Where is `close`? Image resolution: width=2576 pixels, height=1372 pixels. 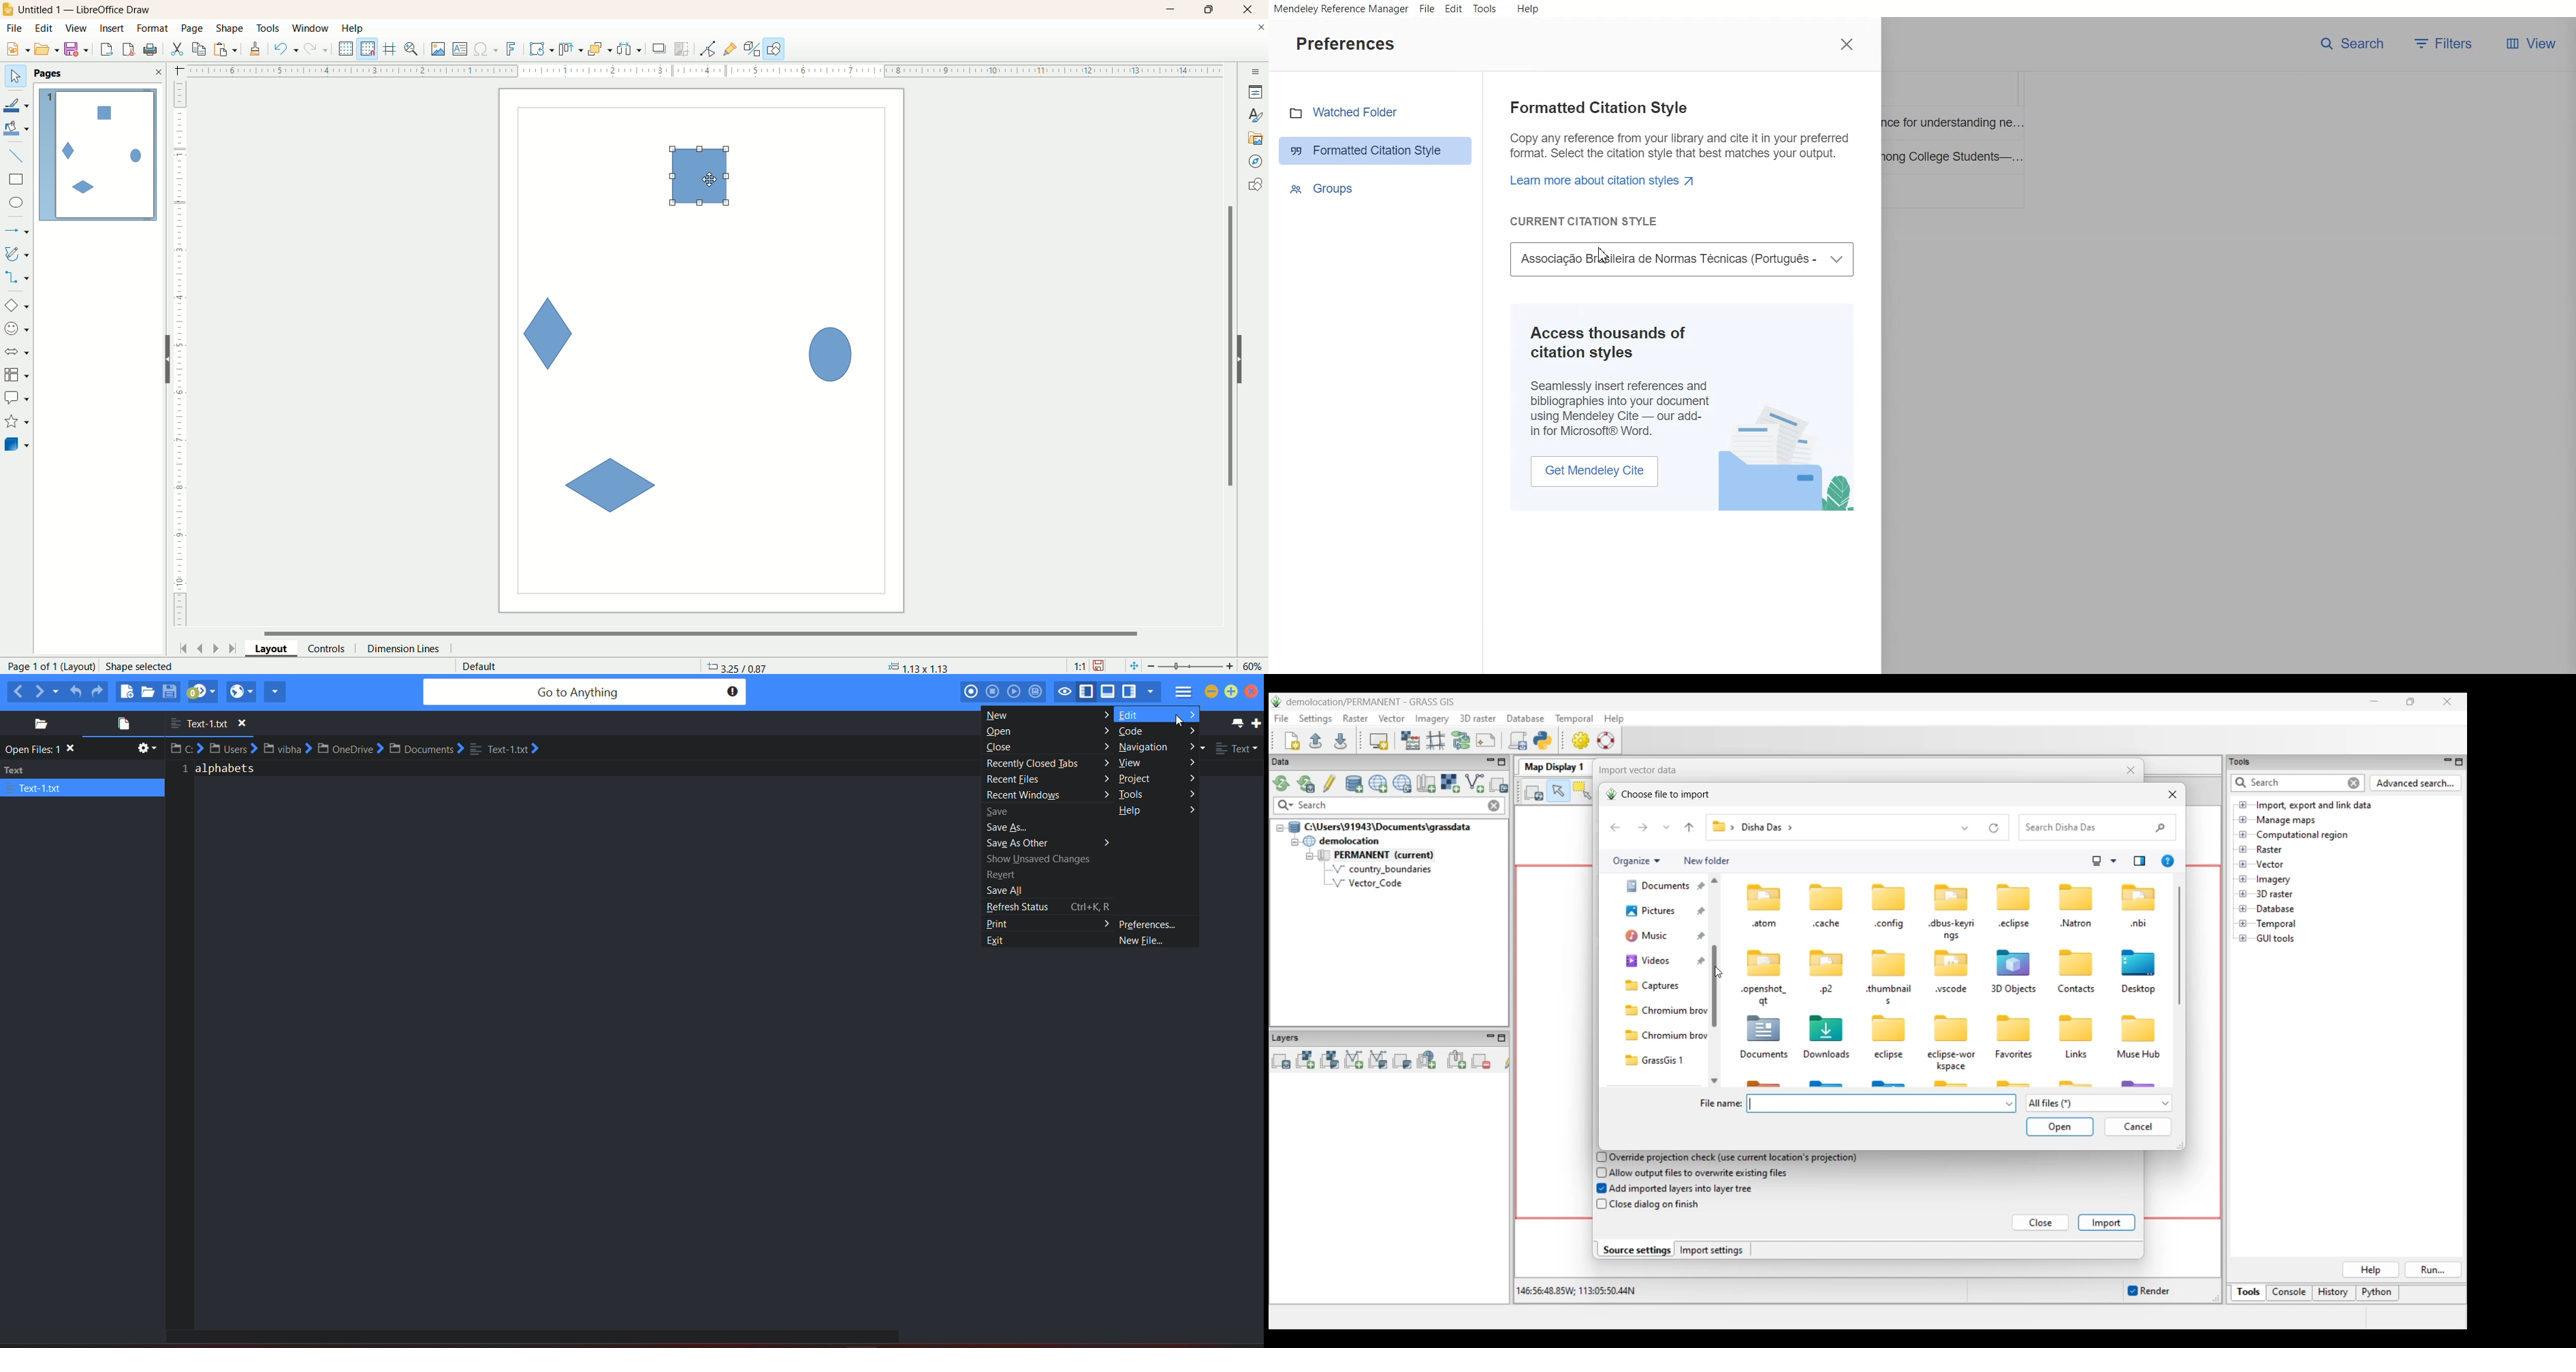
close is located at coordinates (1255, 692).